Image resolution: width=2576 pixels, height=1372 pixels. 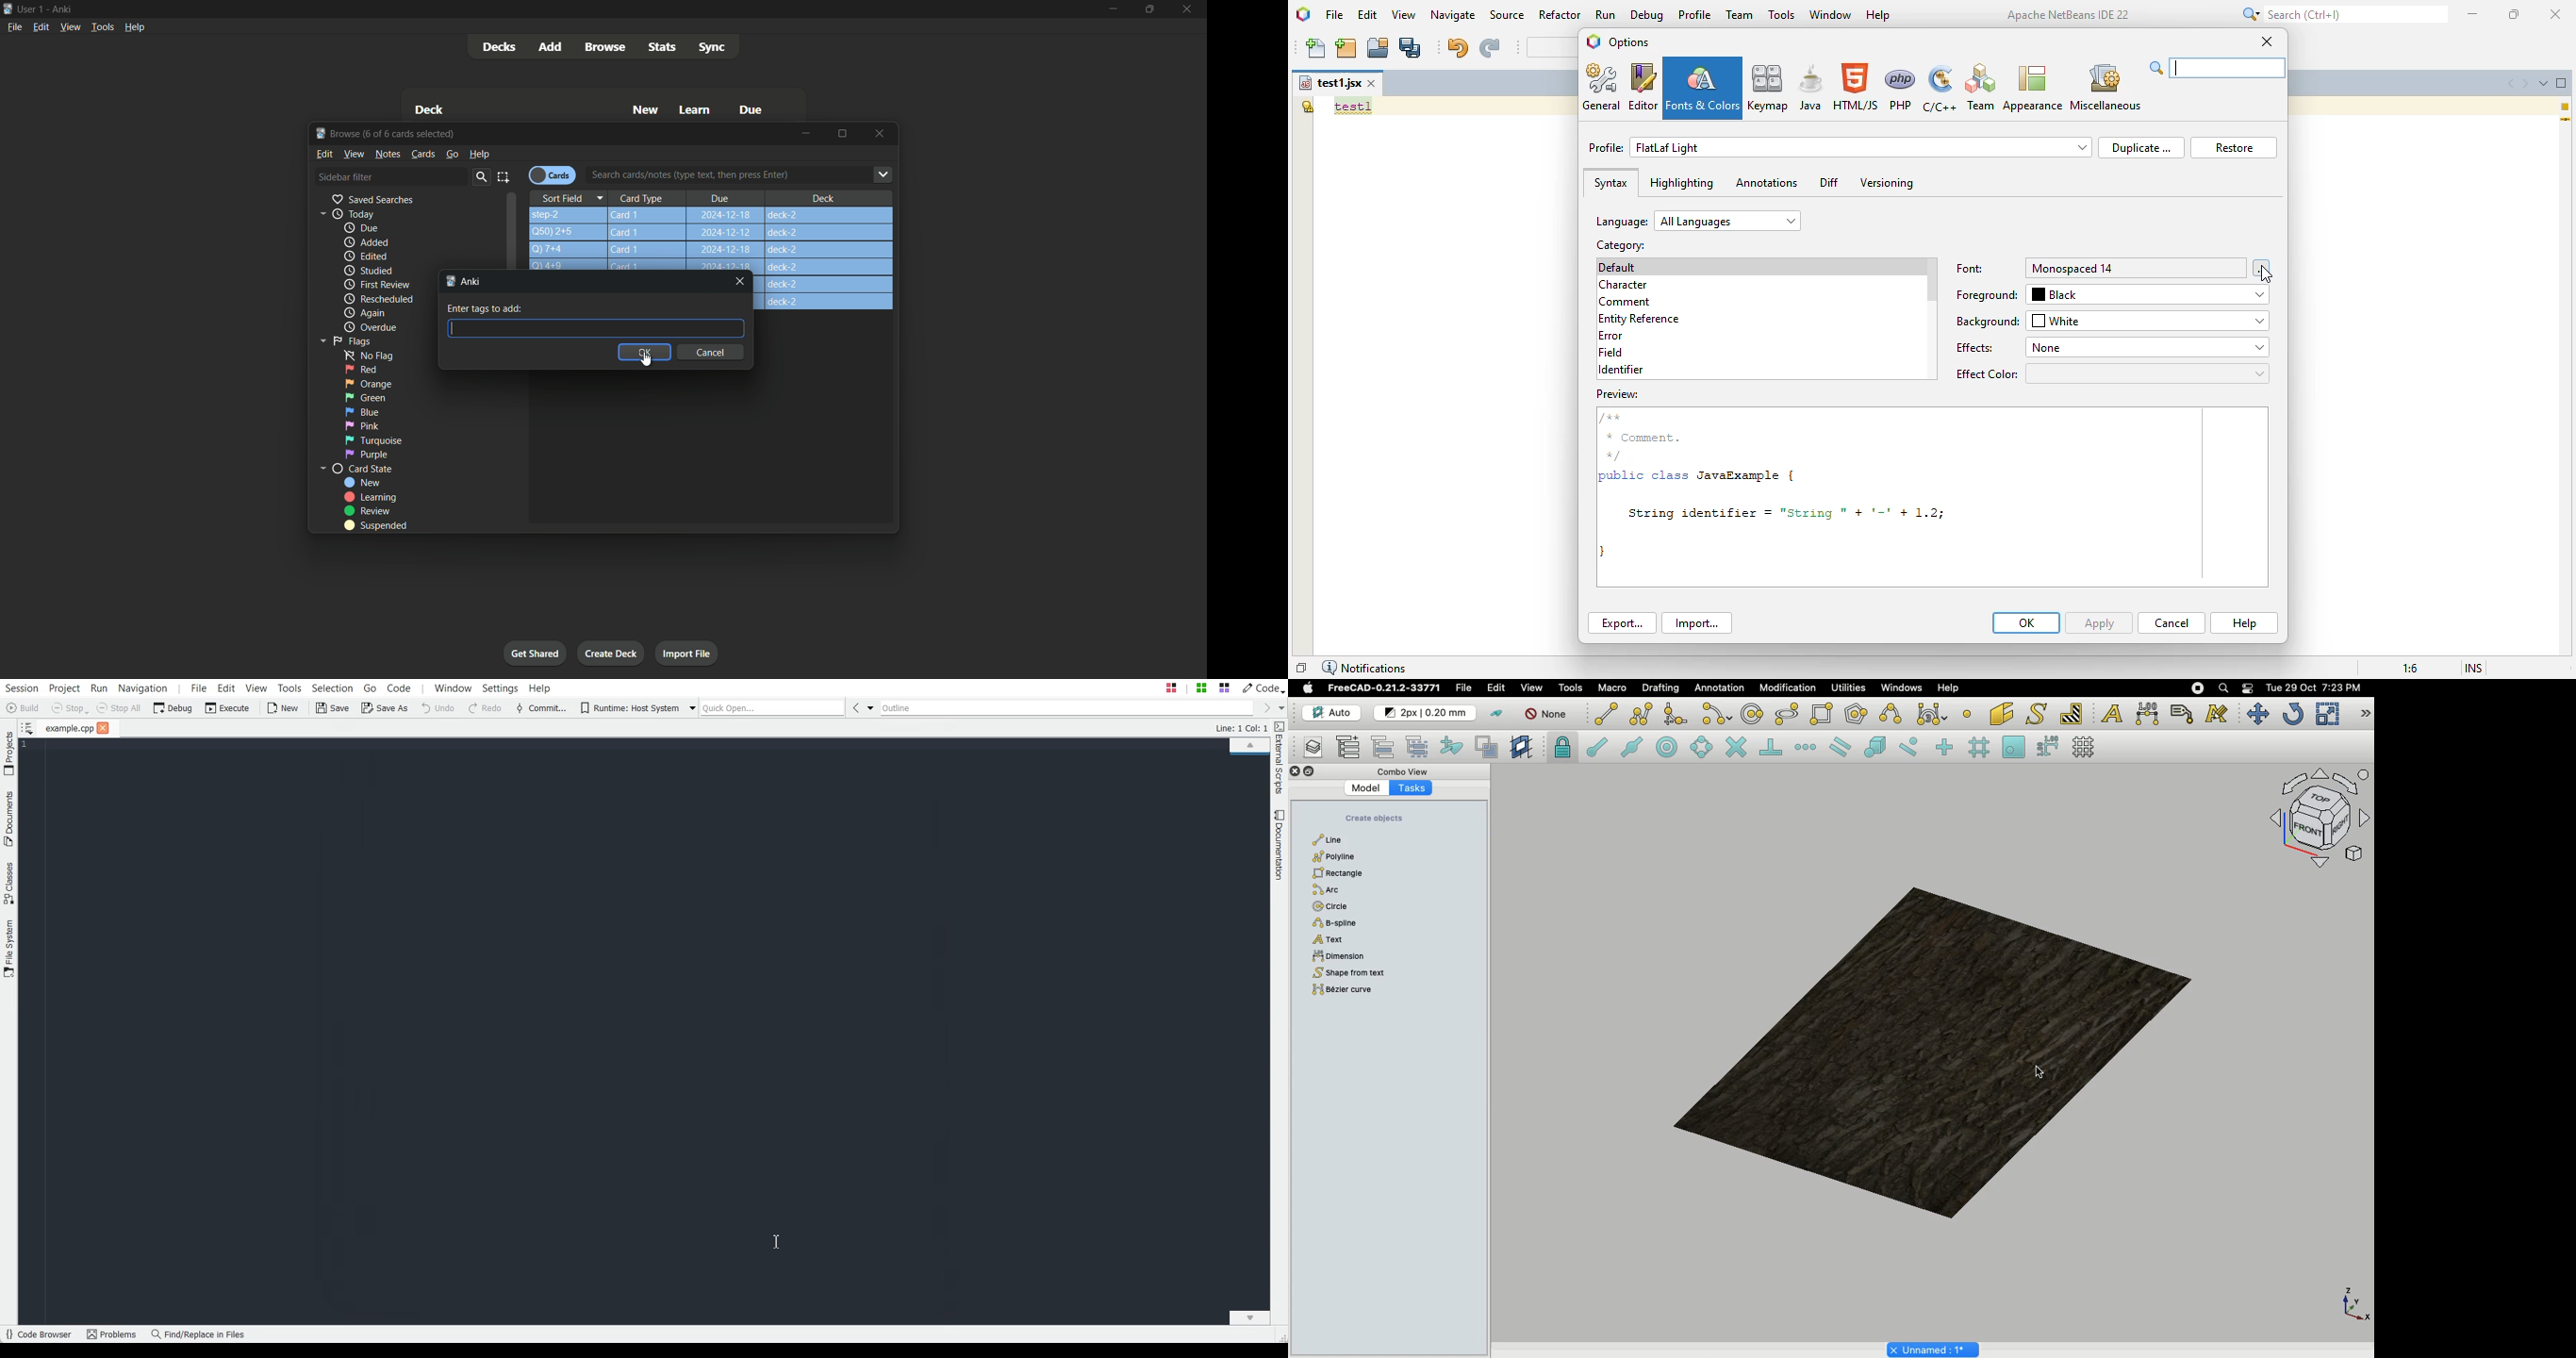 What do you see at coordinates (1873, 745) in the screenshot?
I see `Snap special` at bounding box center [1873, 745].